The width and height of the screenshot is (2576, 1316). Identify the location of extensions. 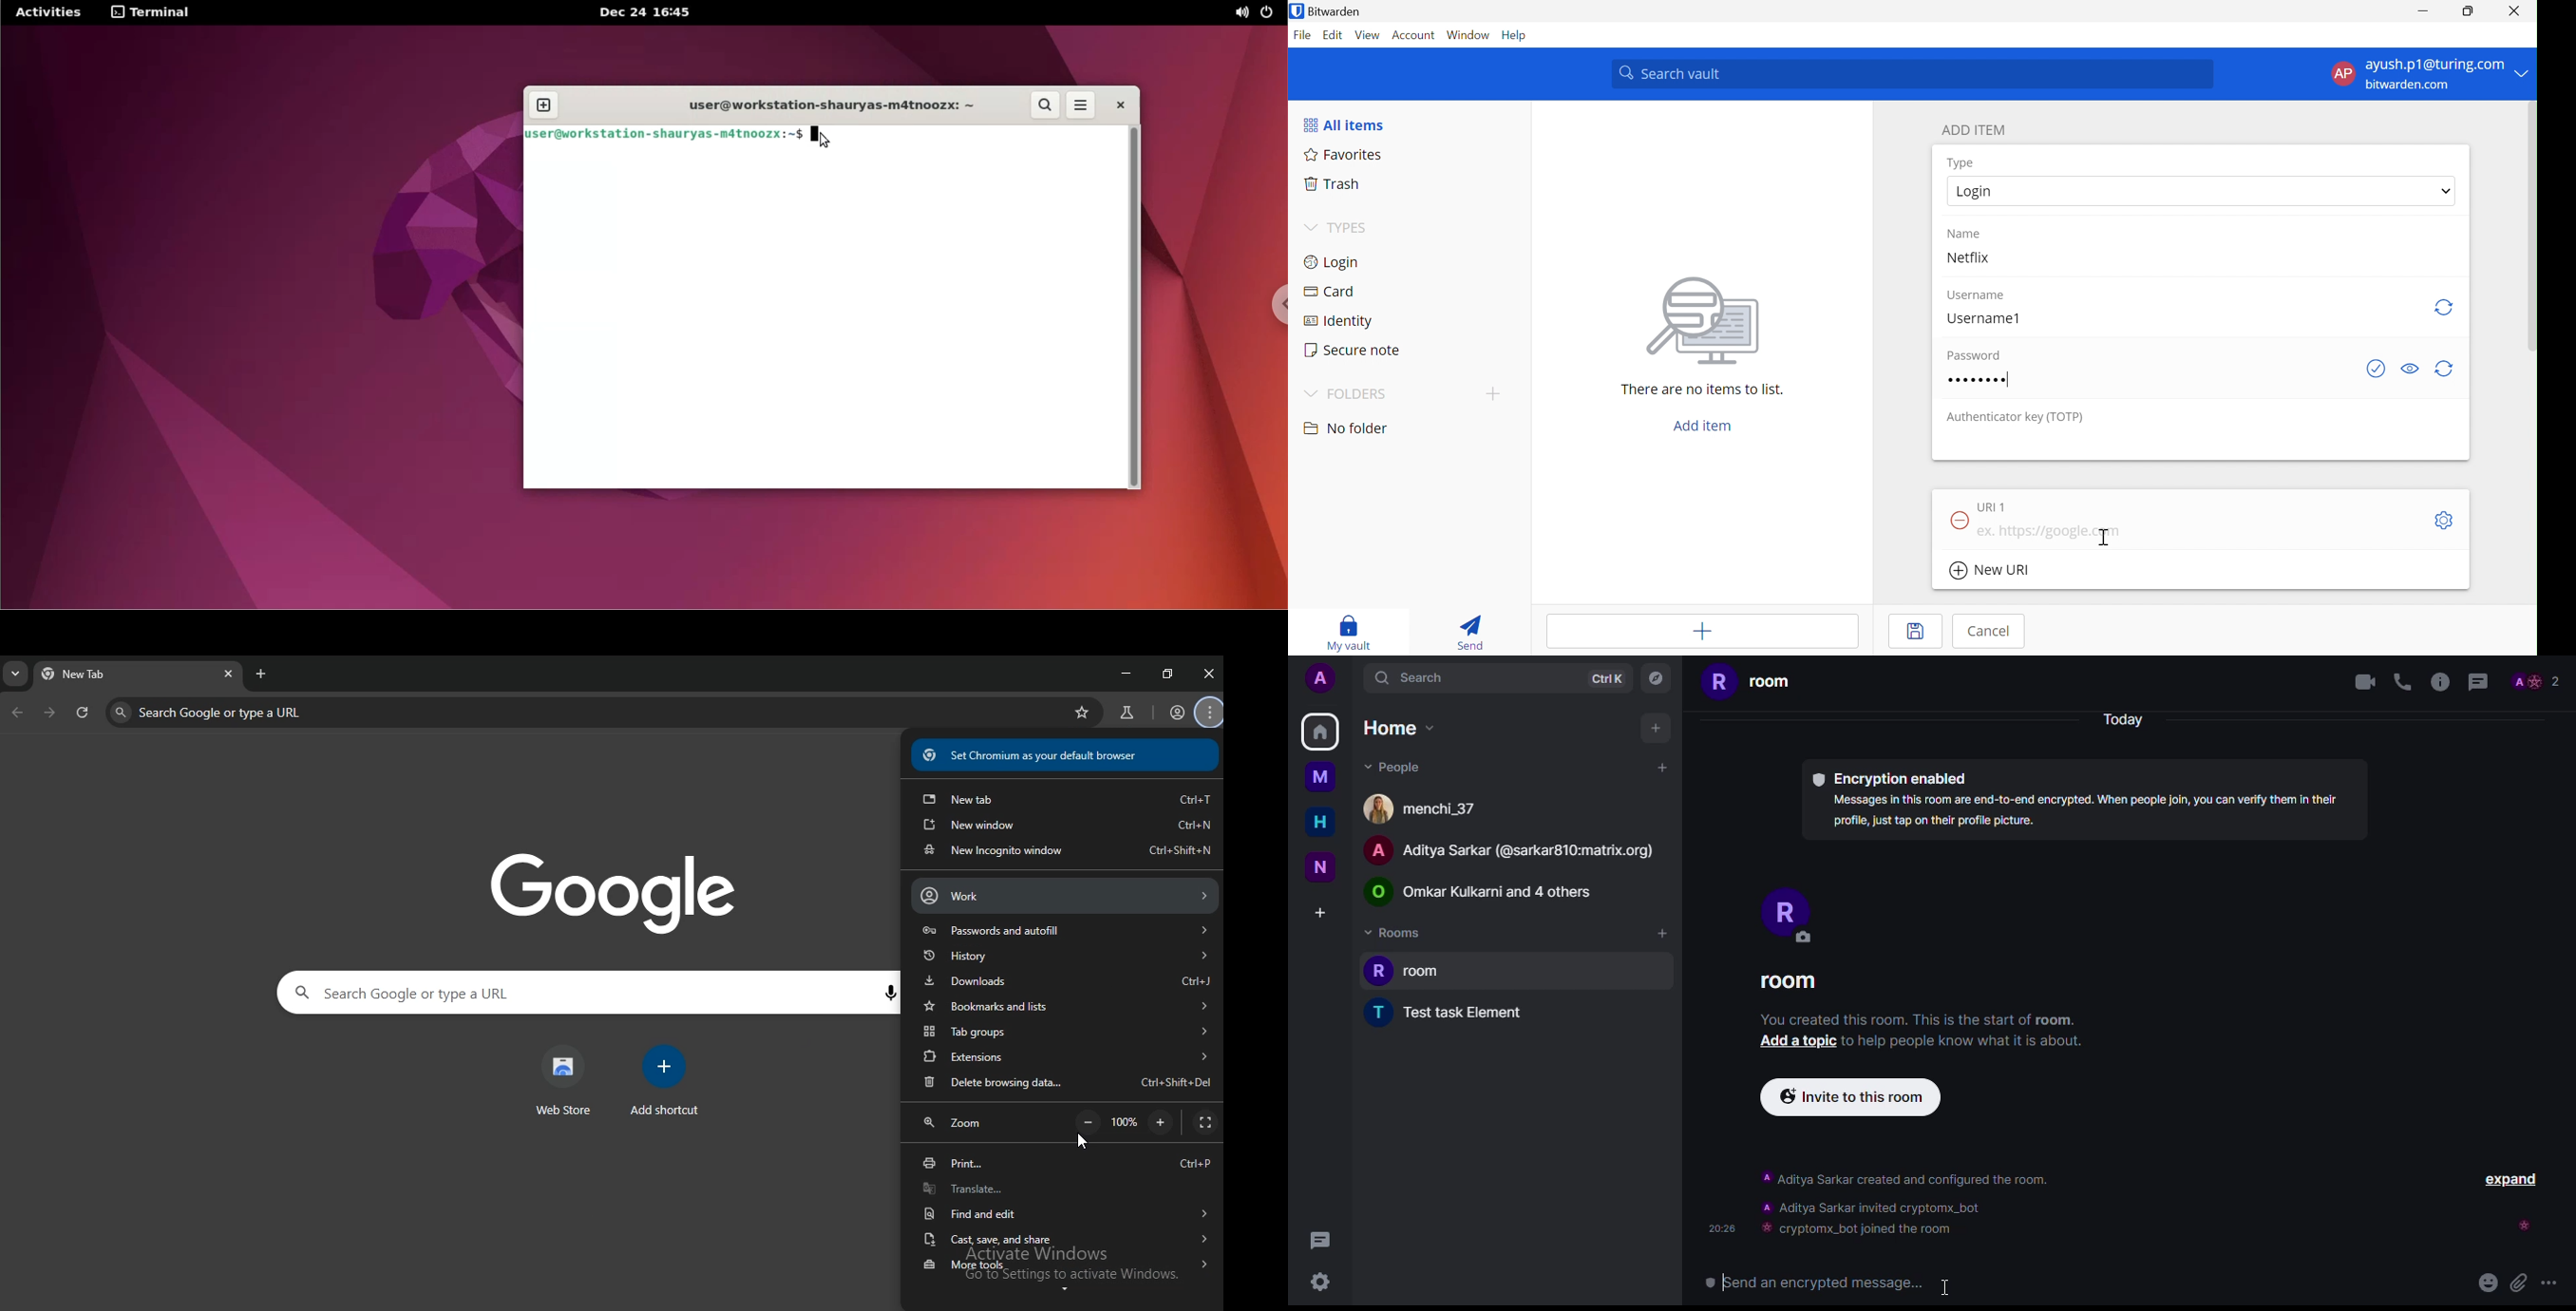
(1067, 1057).